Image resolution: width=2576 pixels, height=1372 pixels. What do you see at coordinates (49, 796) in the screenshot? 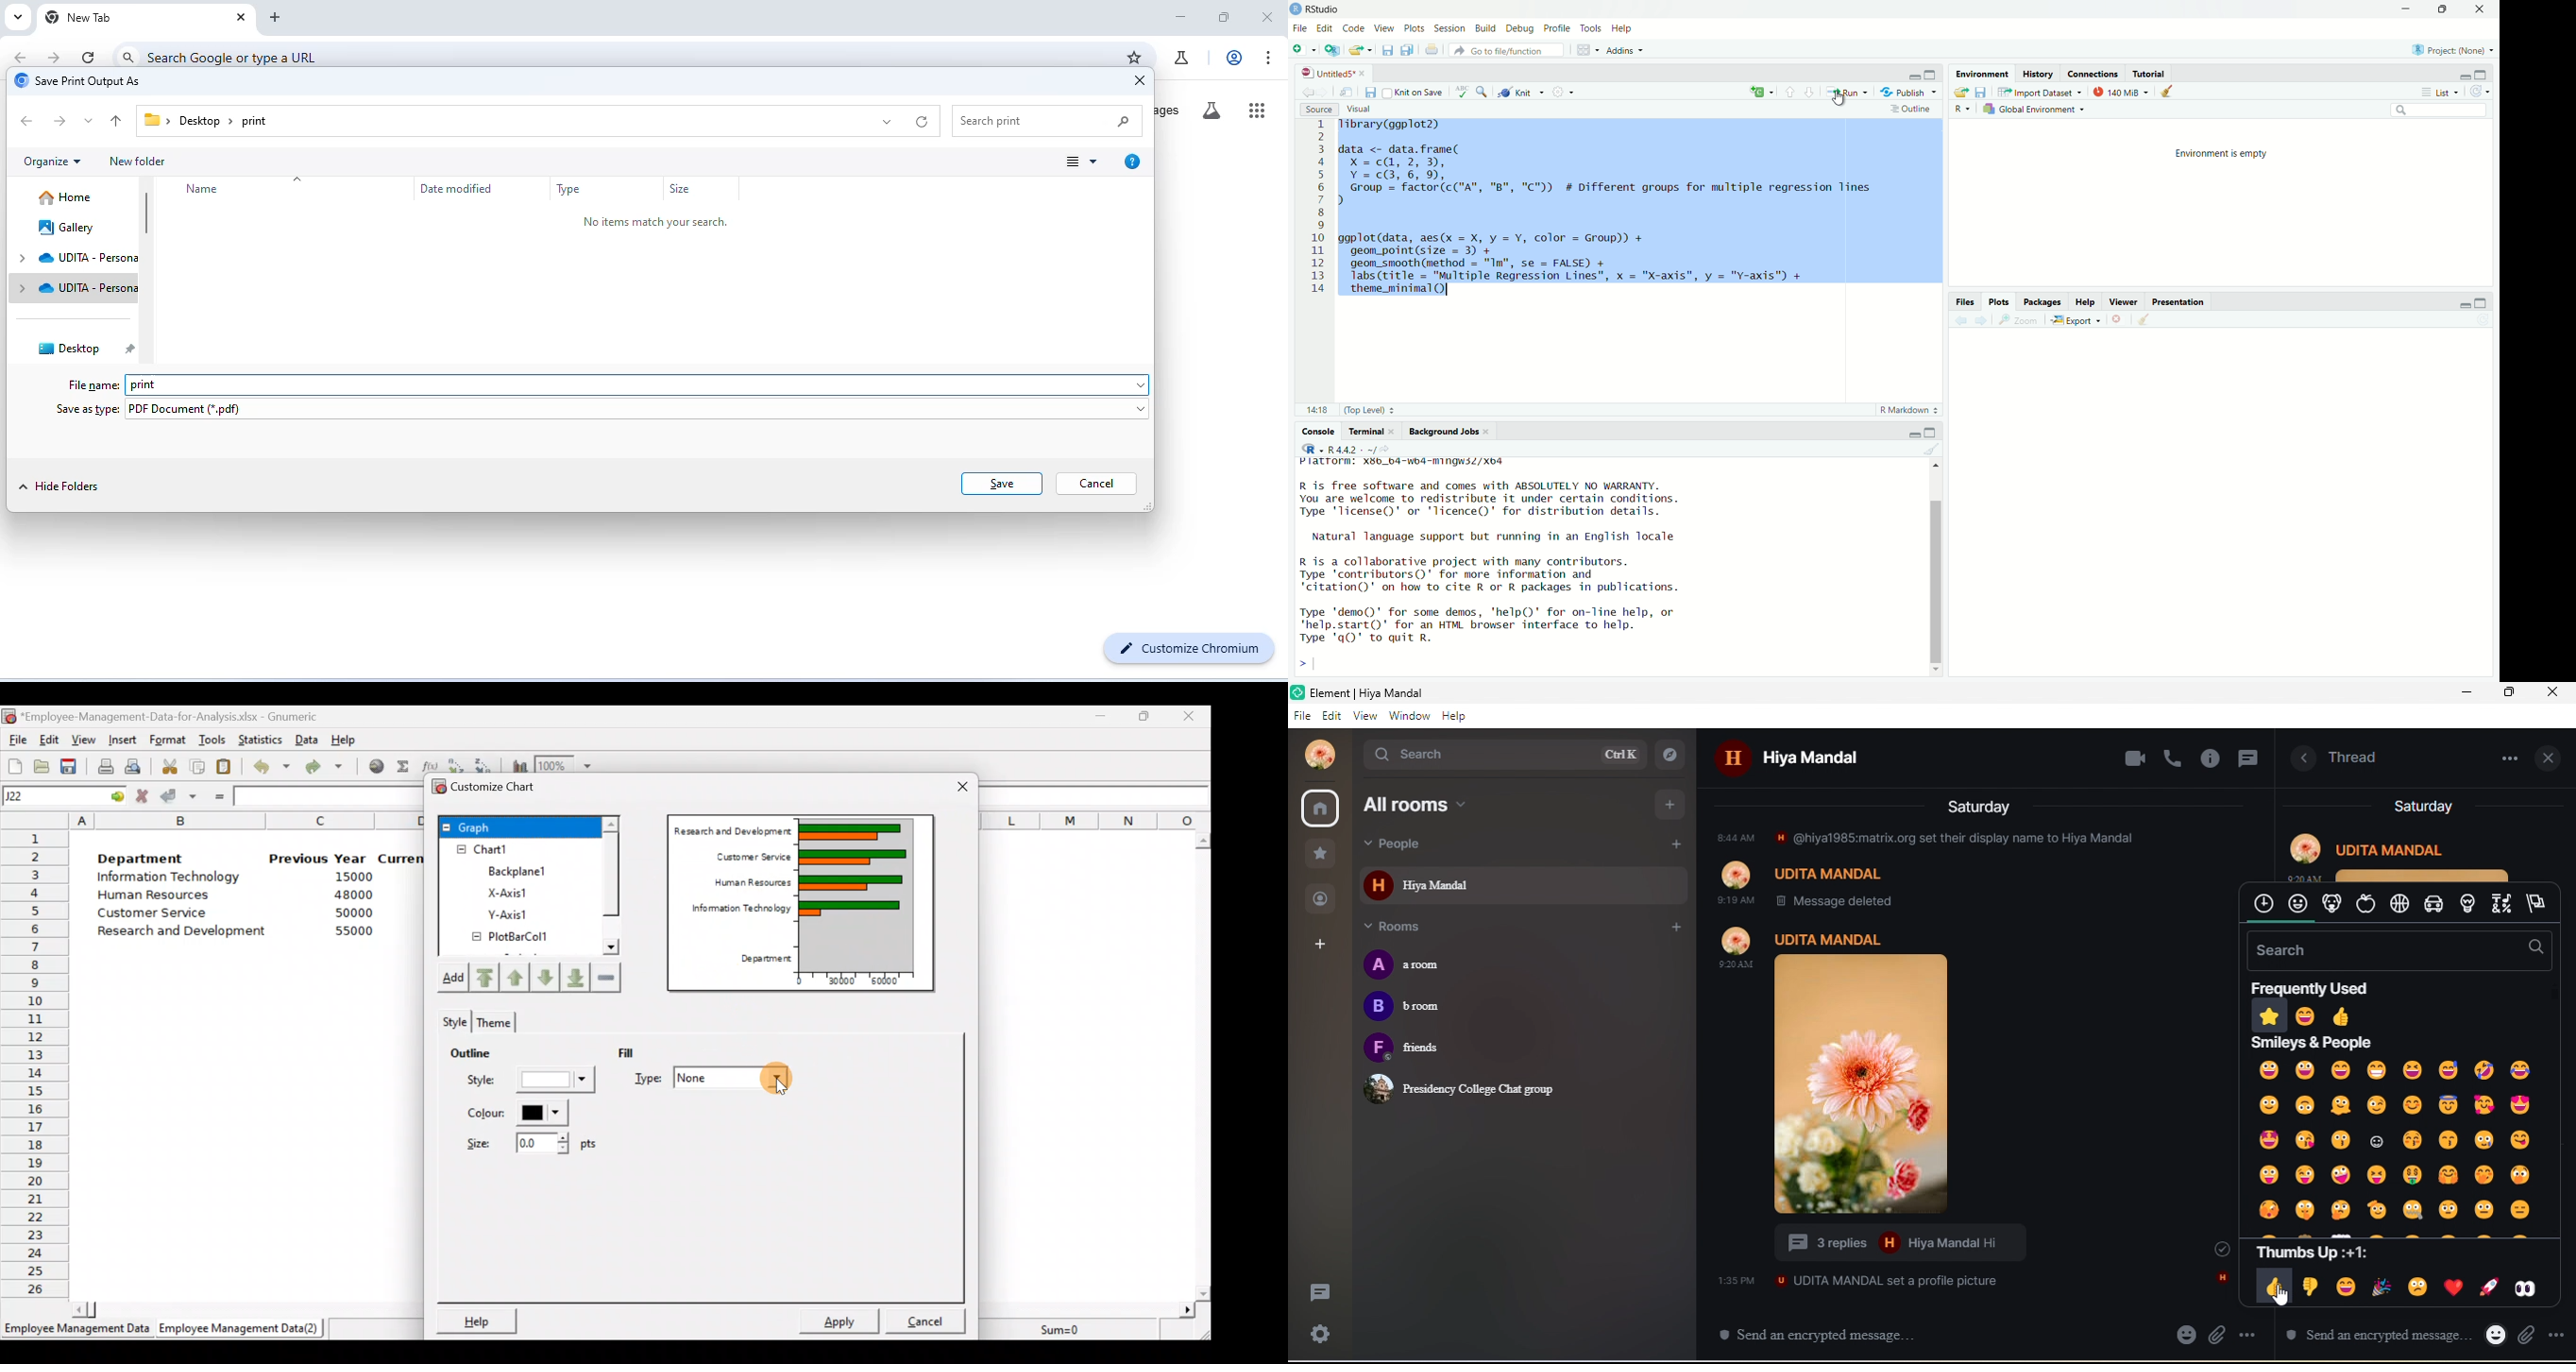
I see `Cell name J22` at bounding box center [49, 796].